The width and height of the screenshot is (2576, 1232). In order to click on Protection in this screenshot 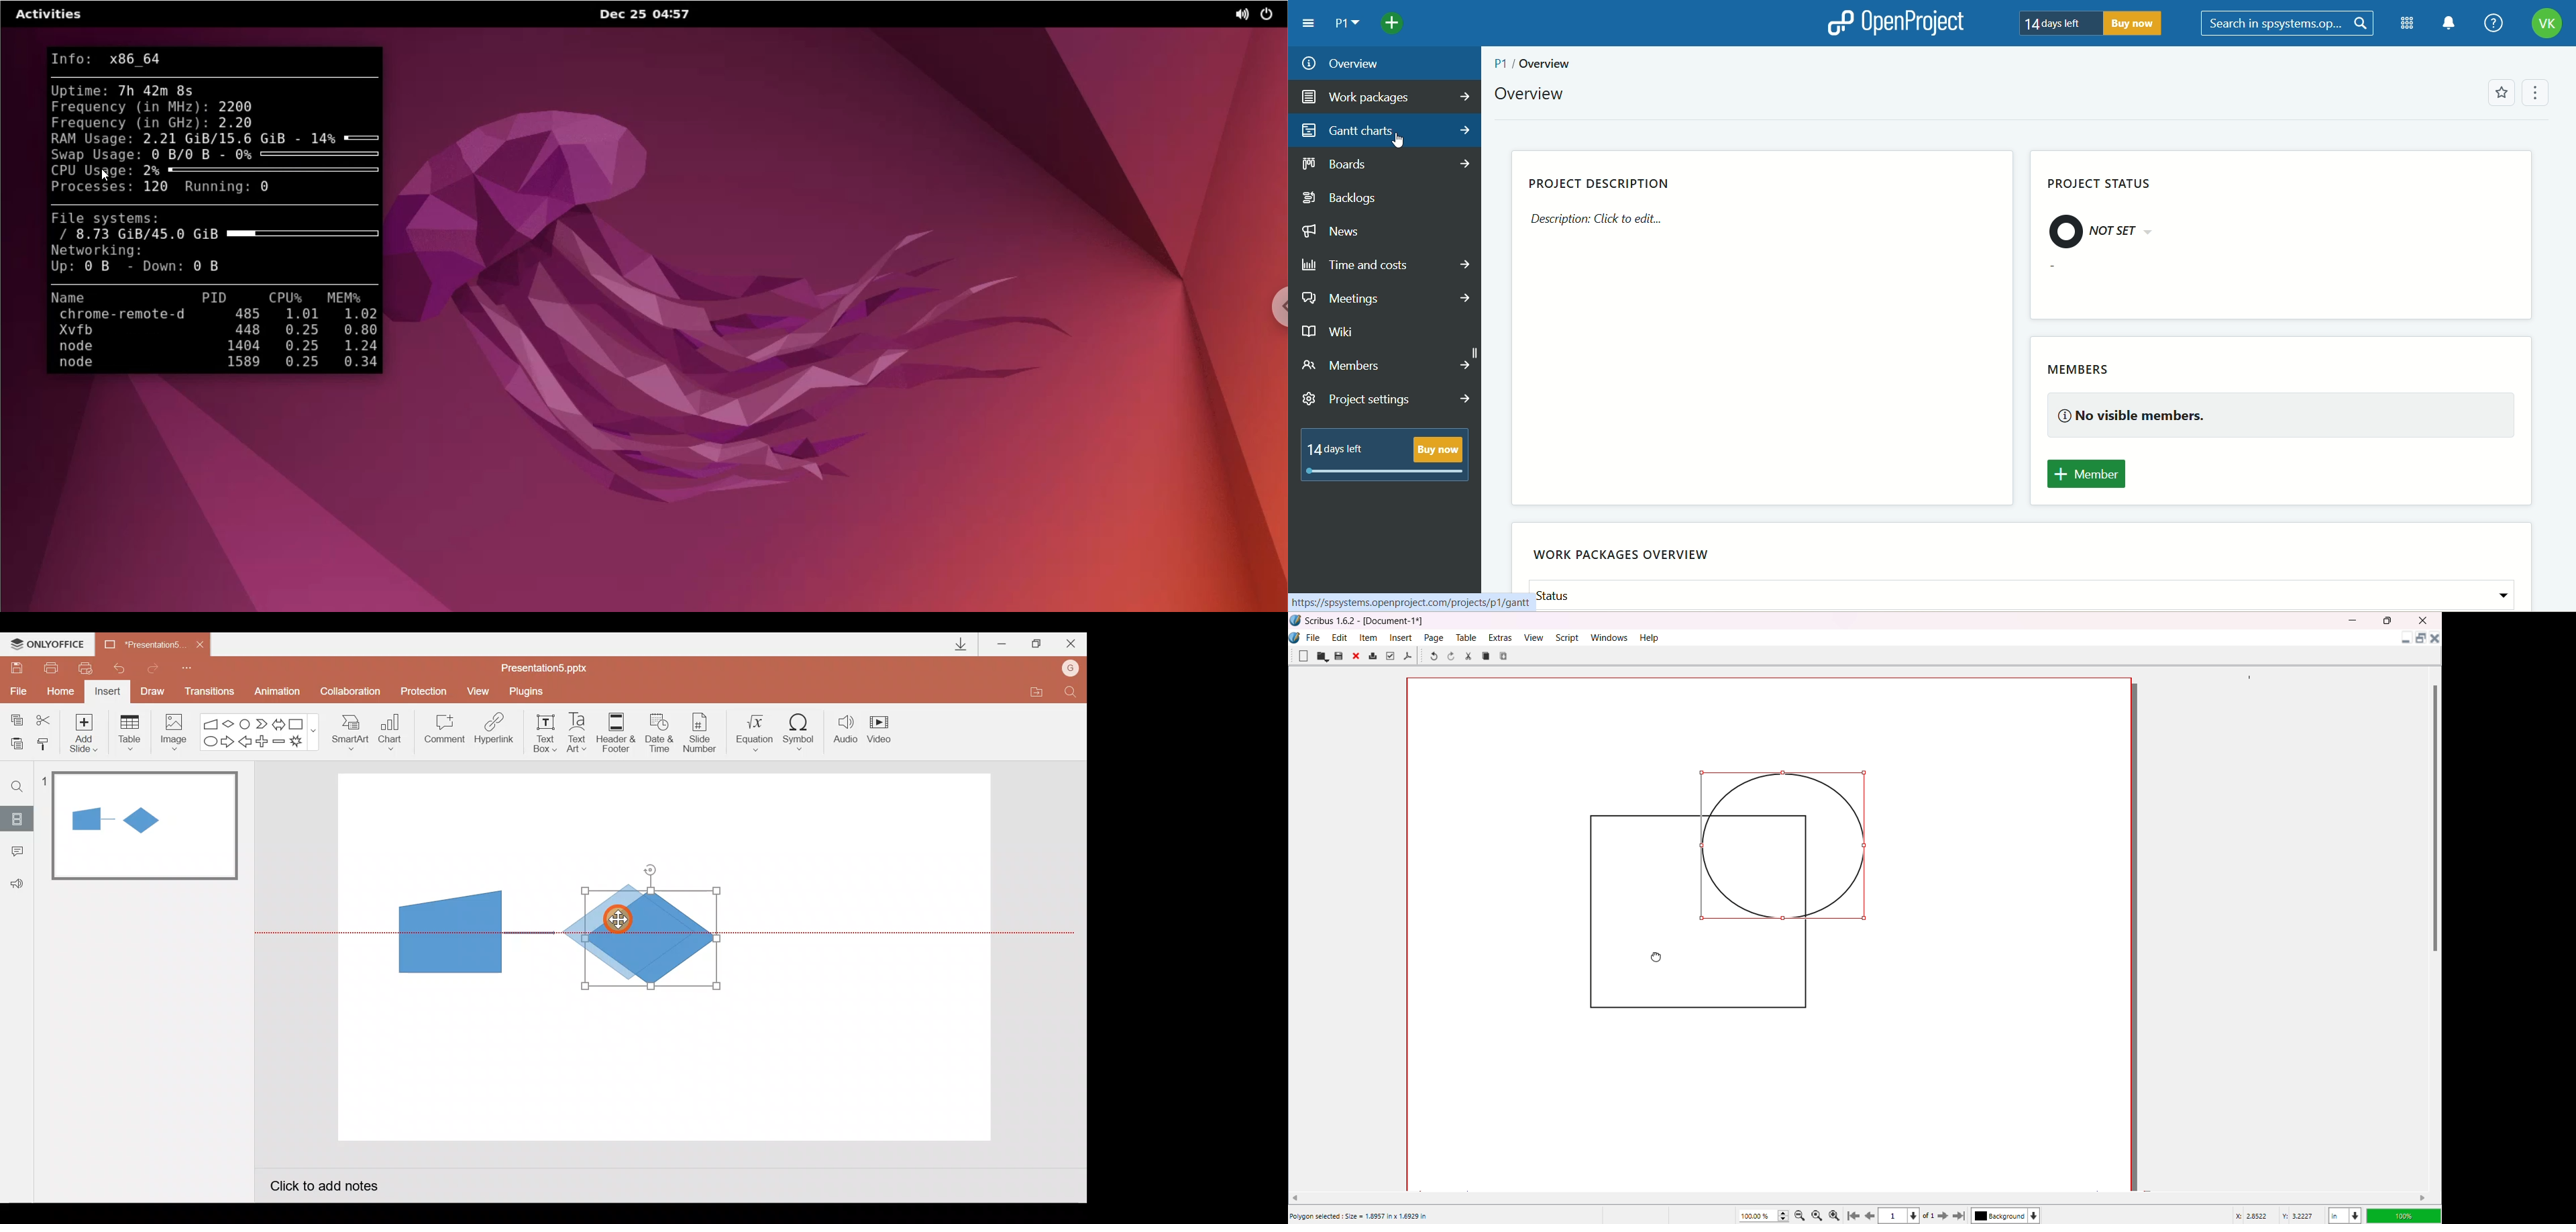, I will do `click(427, 691)`.